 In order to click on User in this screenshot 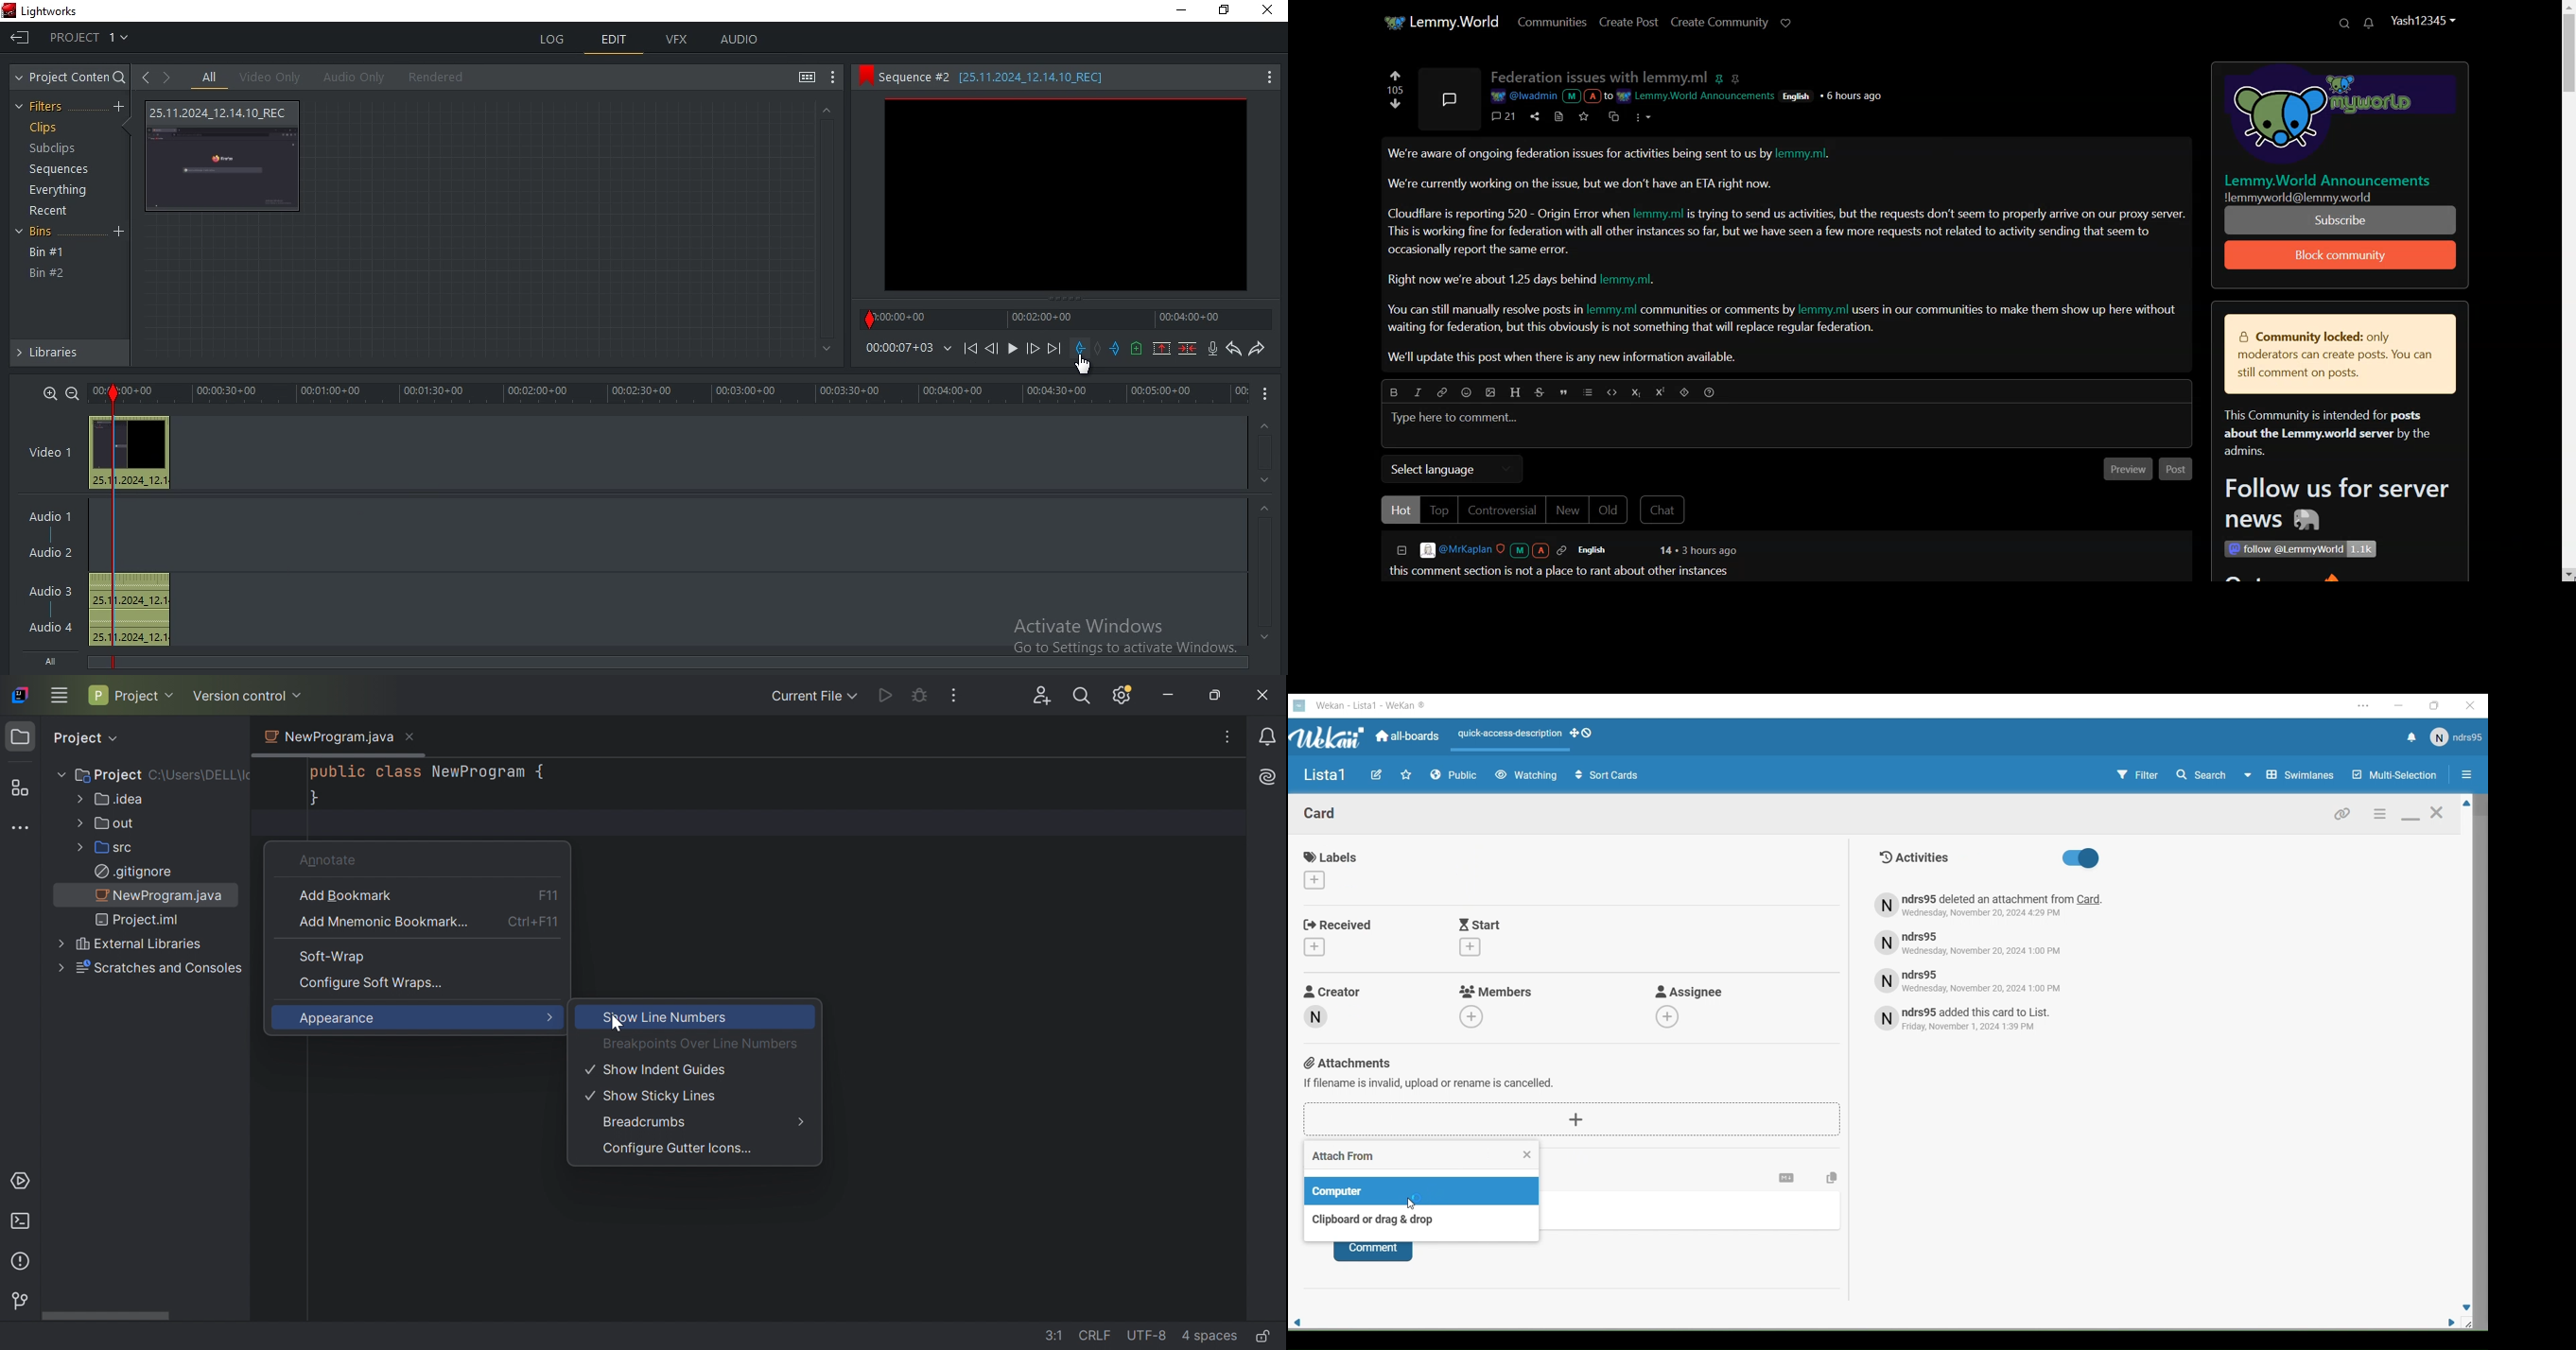, I will do `click(2455, 738)`.